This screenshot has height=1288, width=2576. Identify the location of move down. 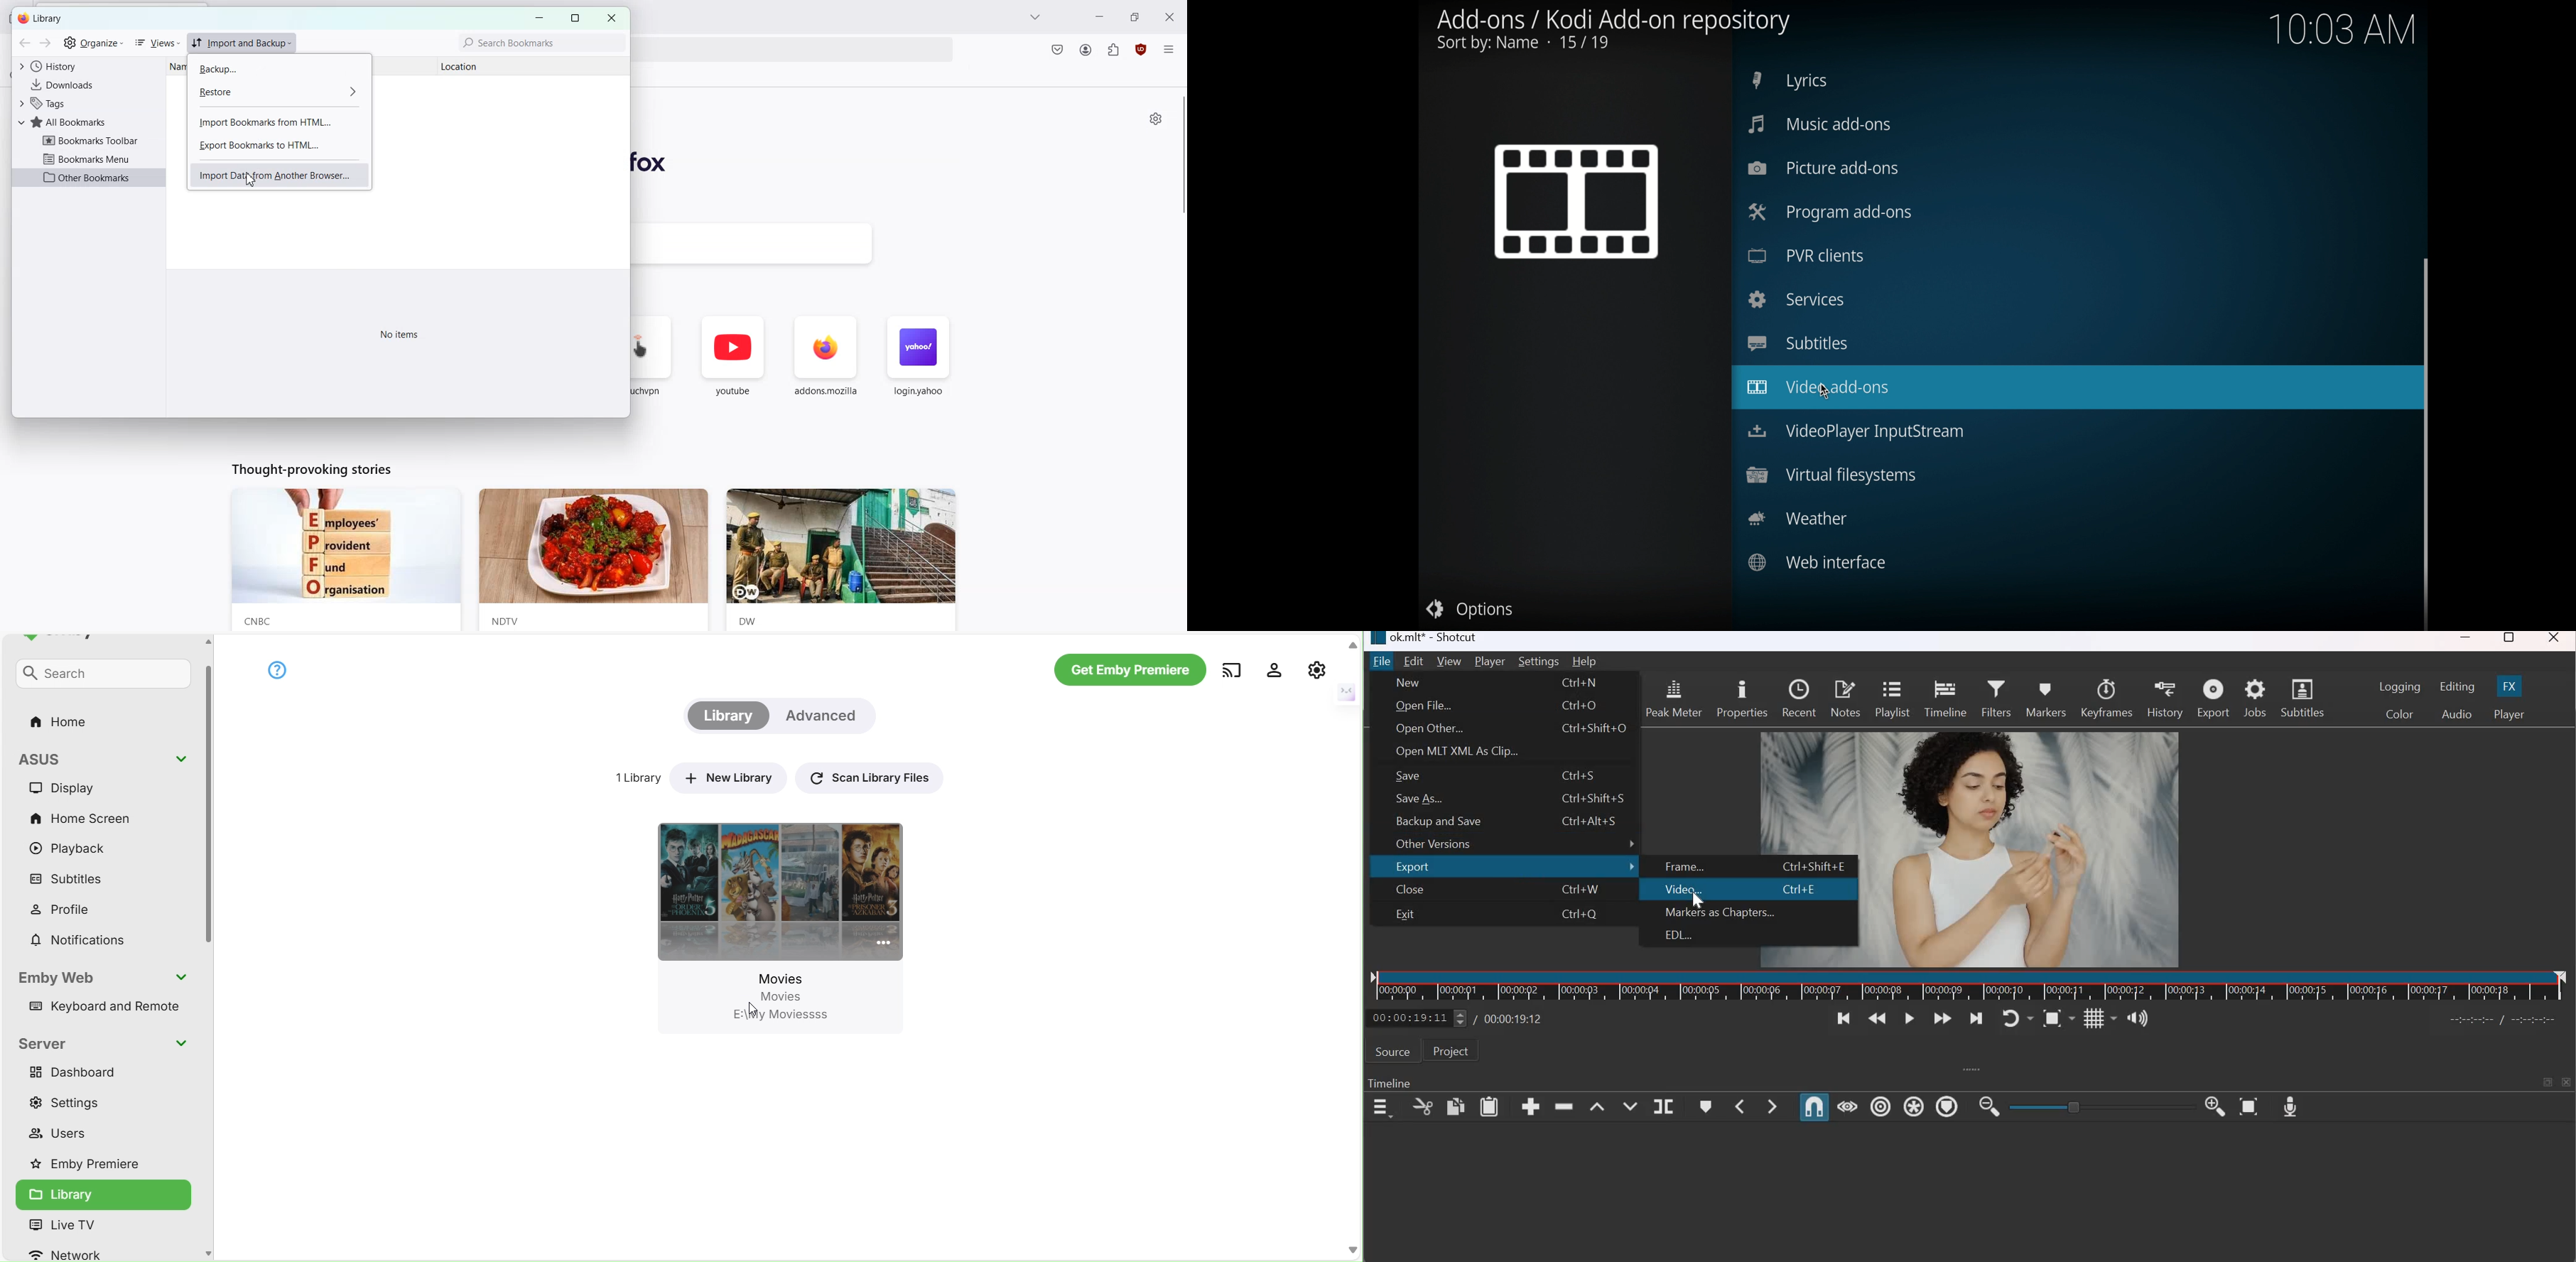
(1353, 1249).